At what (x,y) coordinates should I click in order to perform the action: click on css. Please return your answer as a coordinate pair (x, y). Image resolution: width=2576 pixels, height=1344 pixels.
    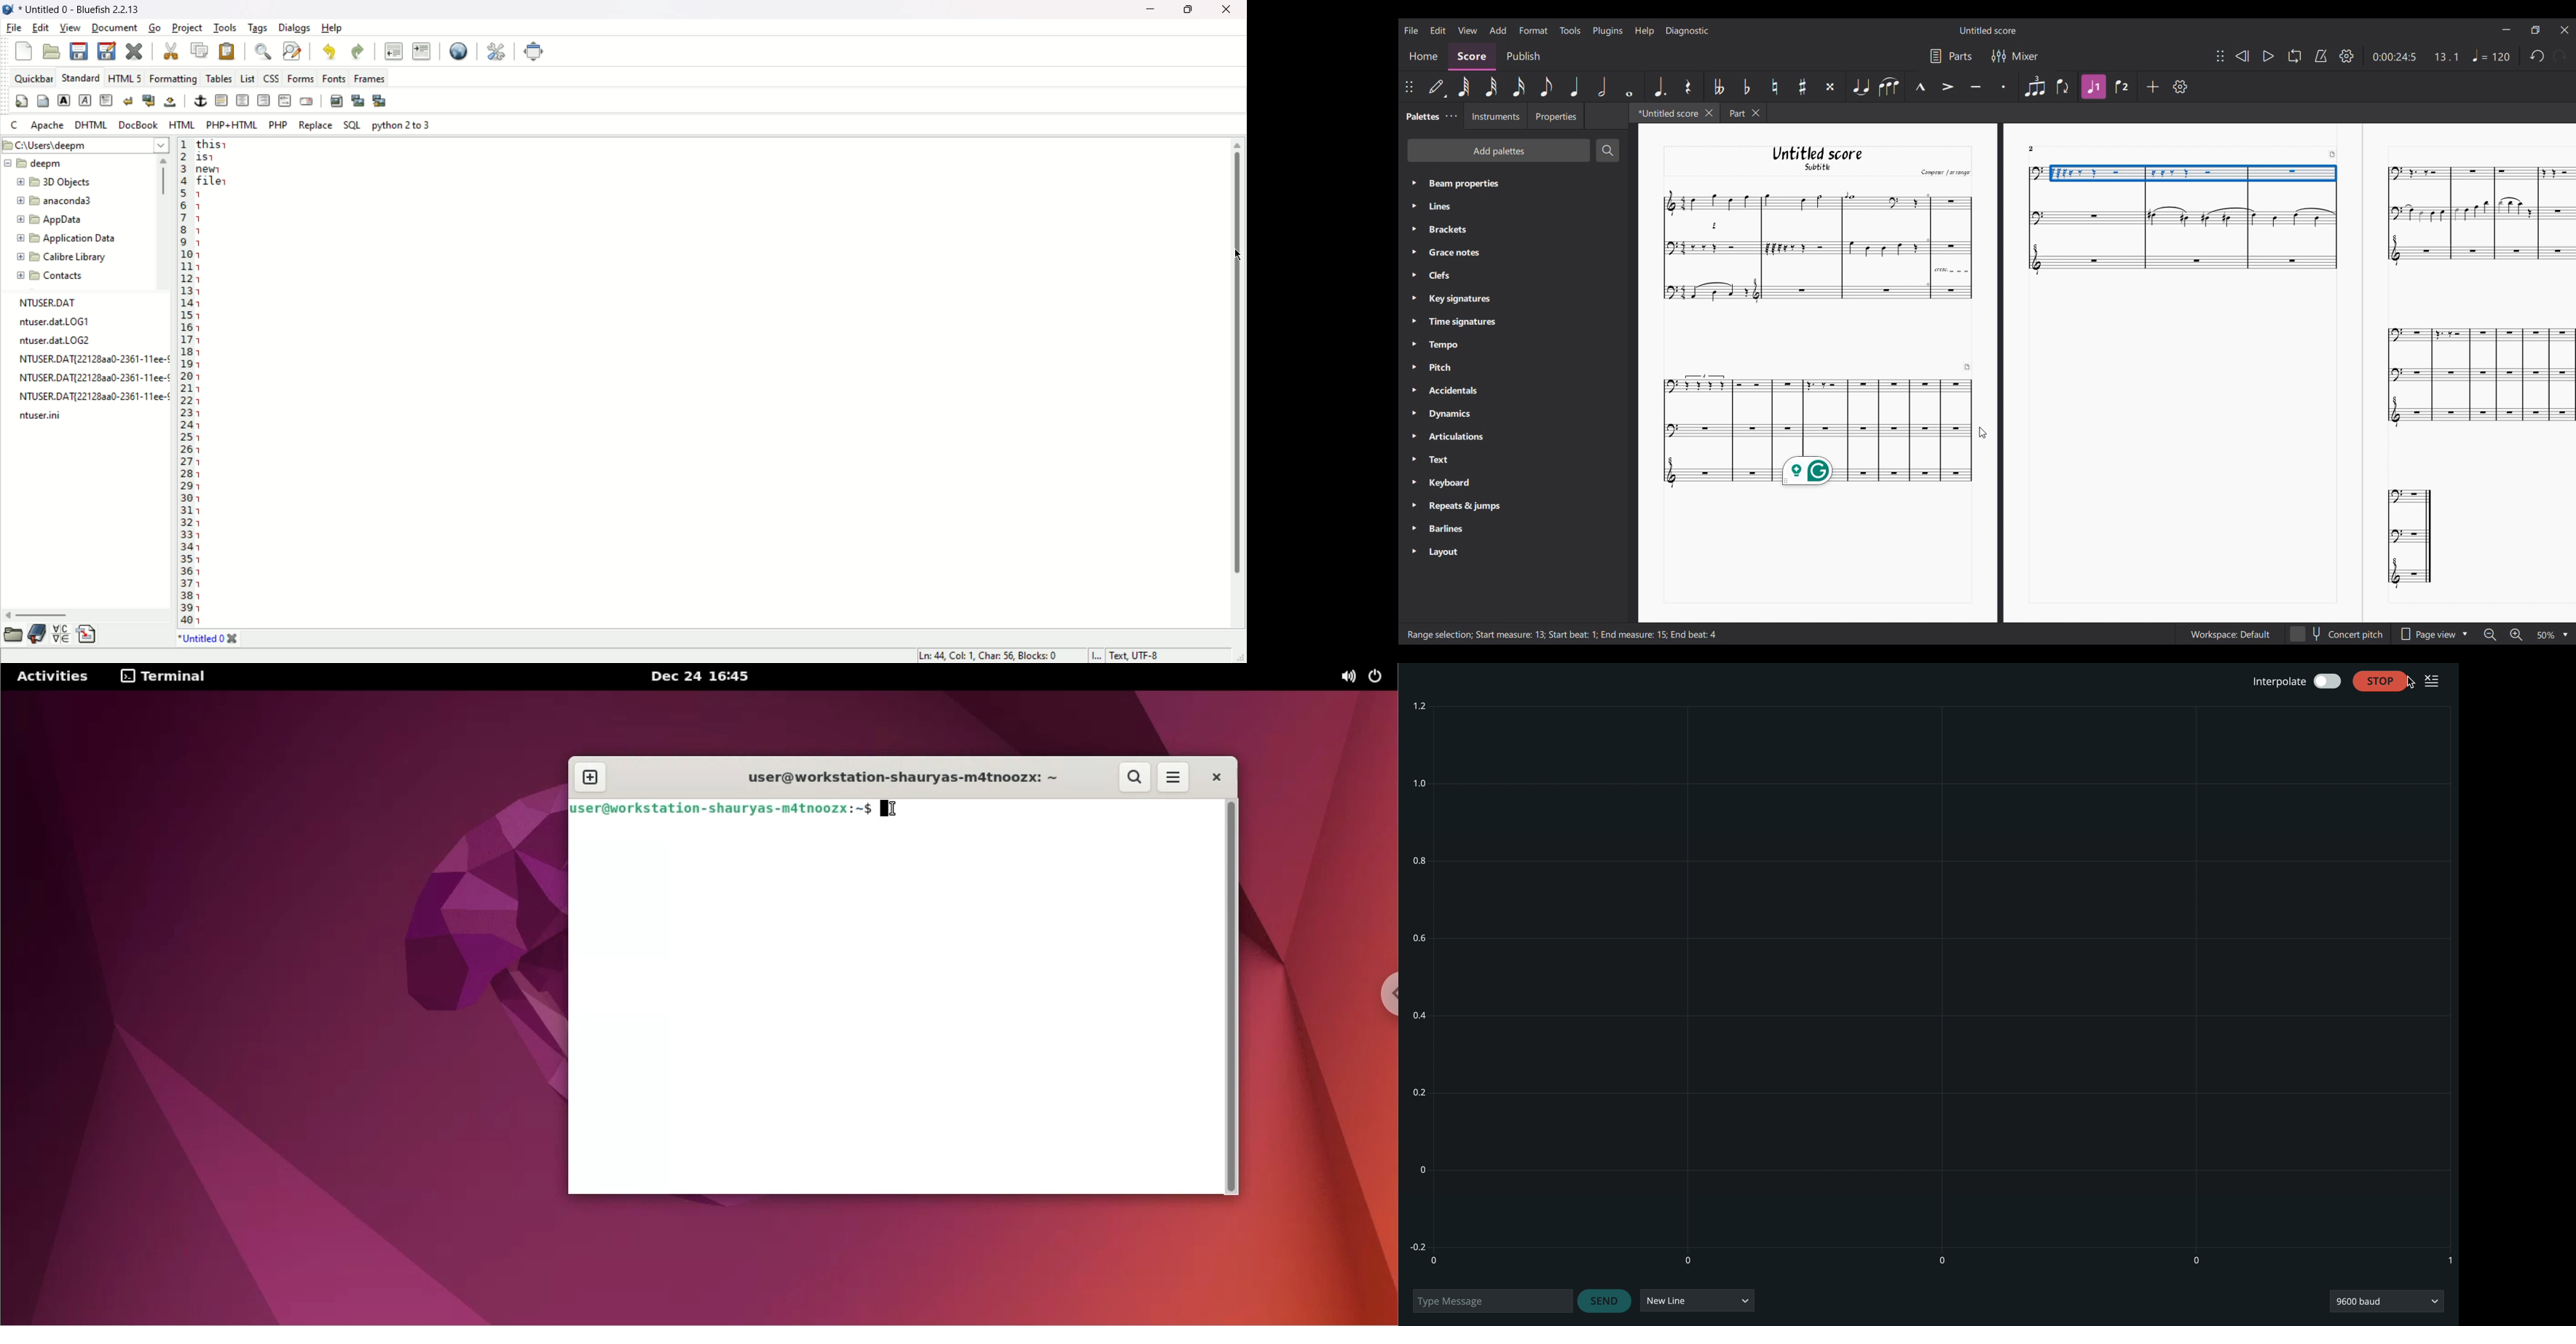
    Looking at the image, I should click on (271, 77).